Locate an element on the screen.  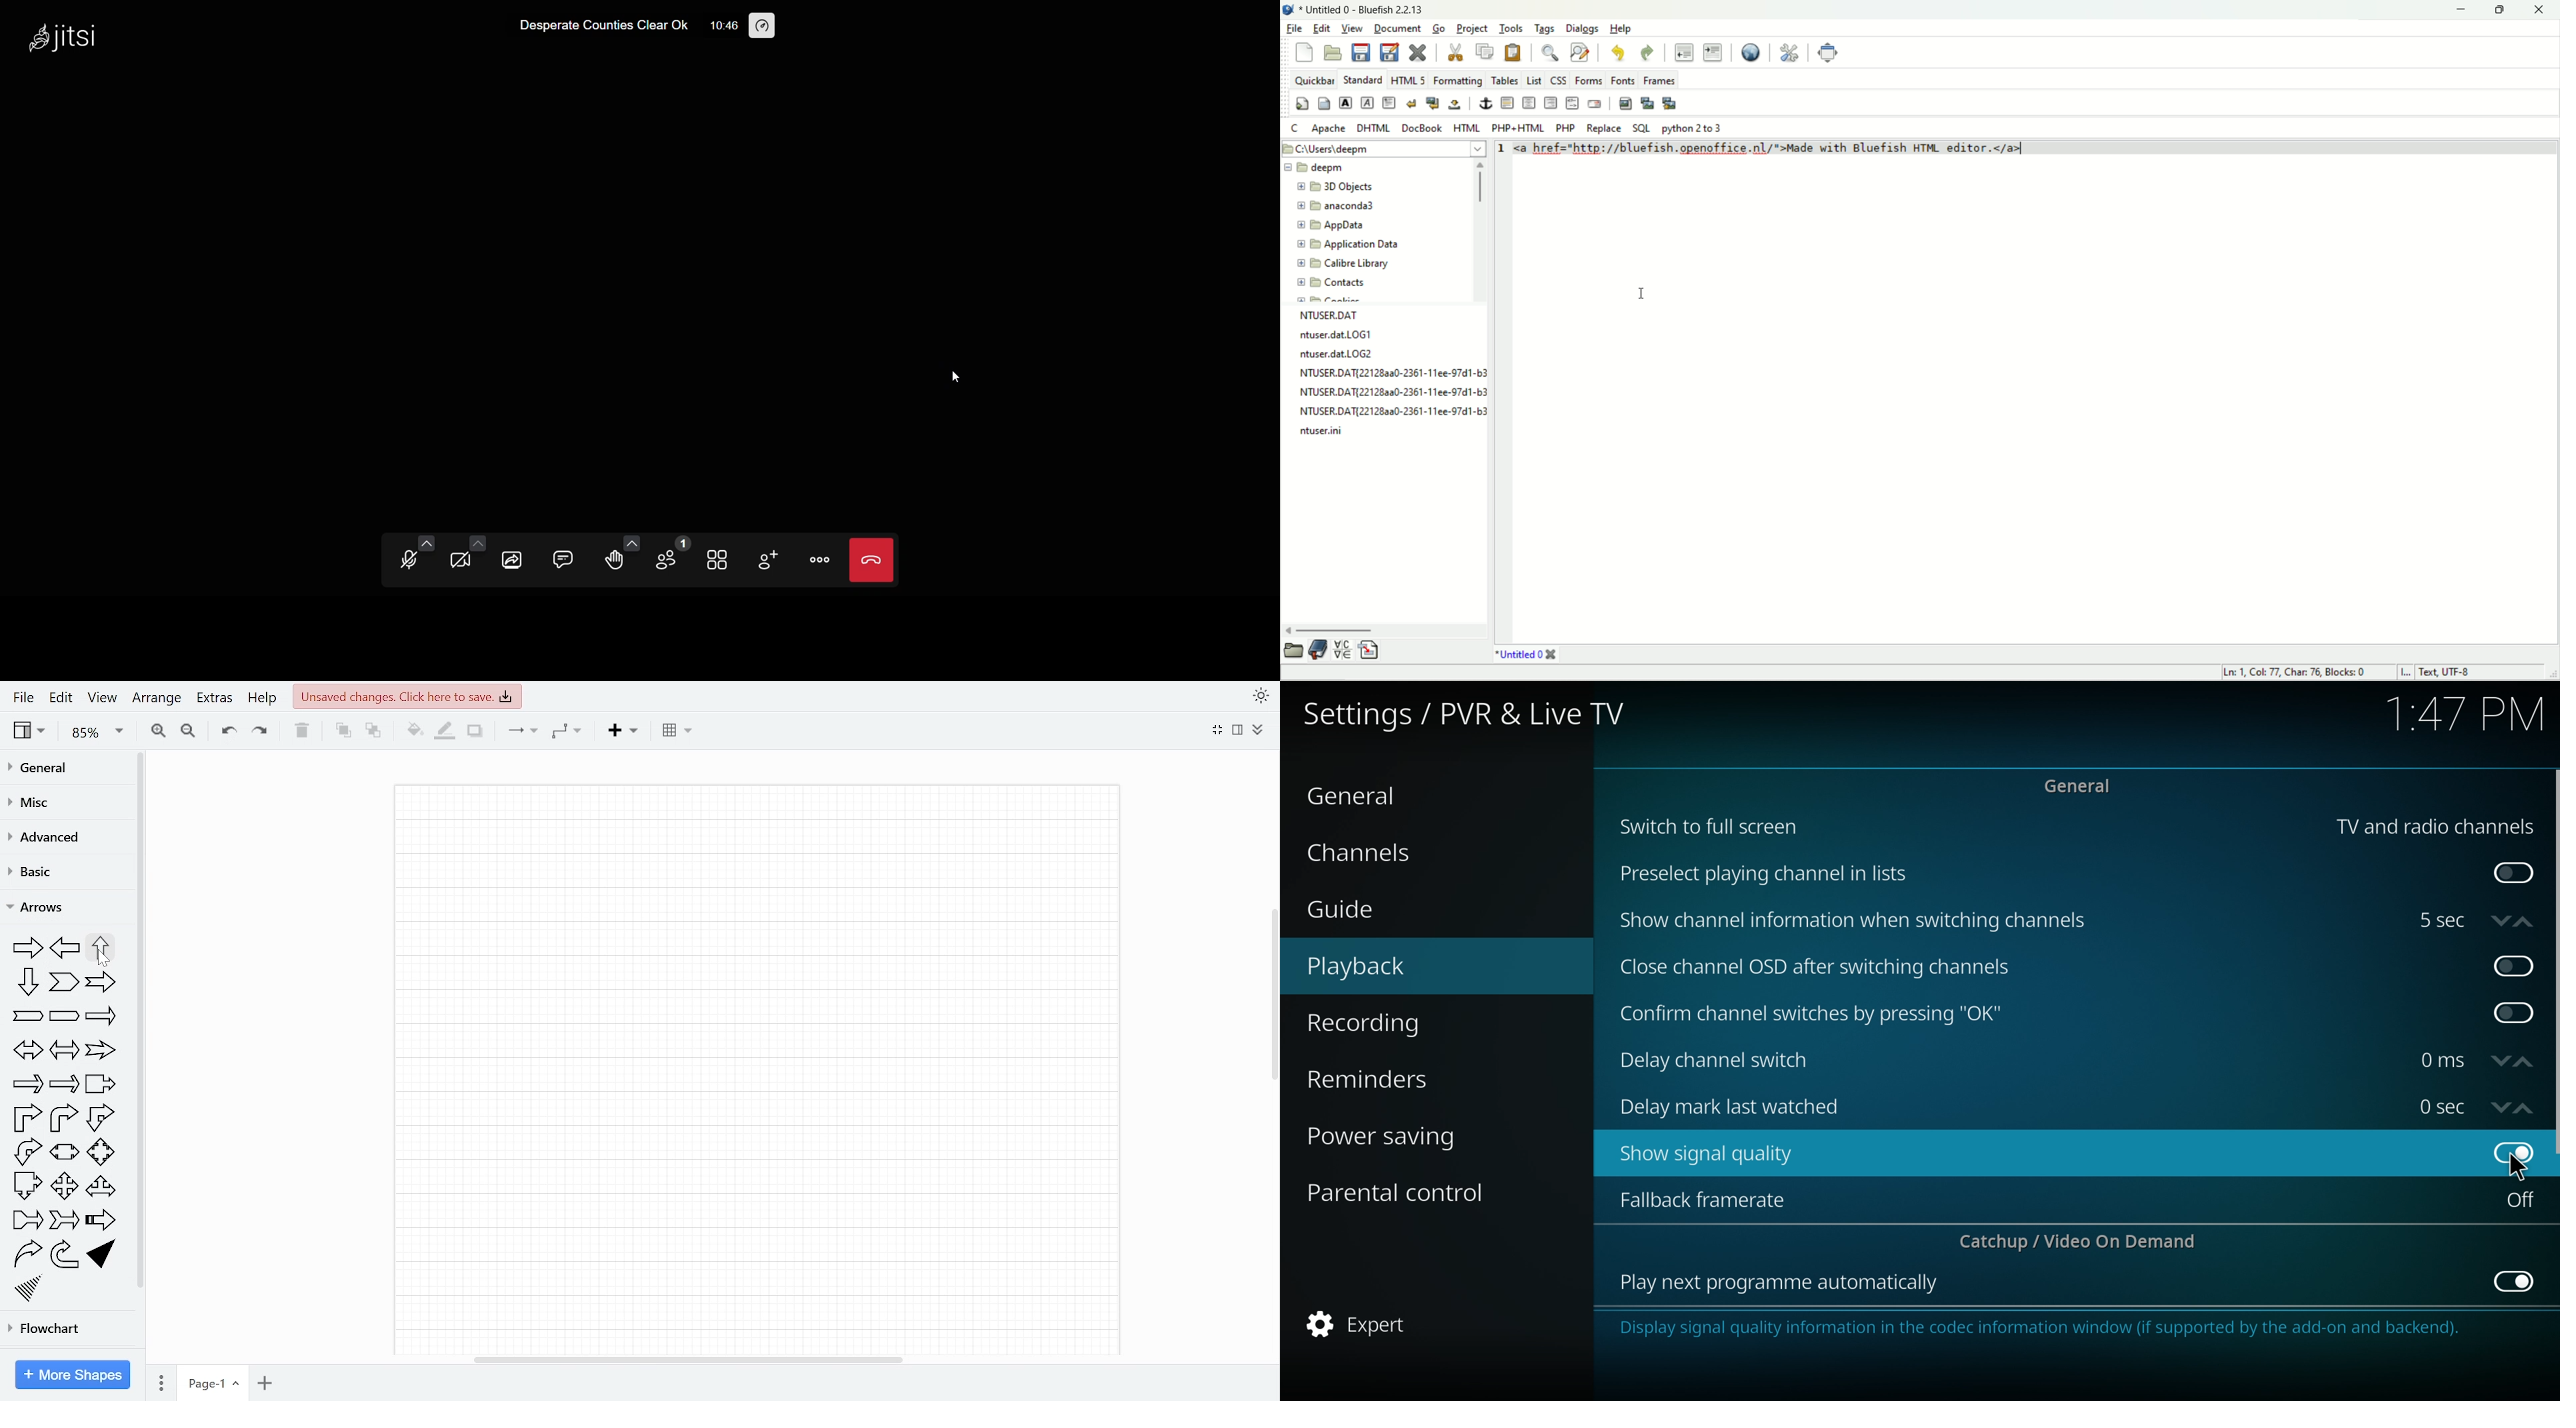
Zoom in is located at coordinates (157, 731).